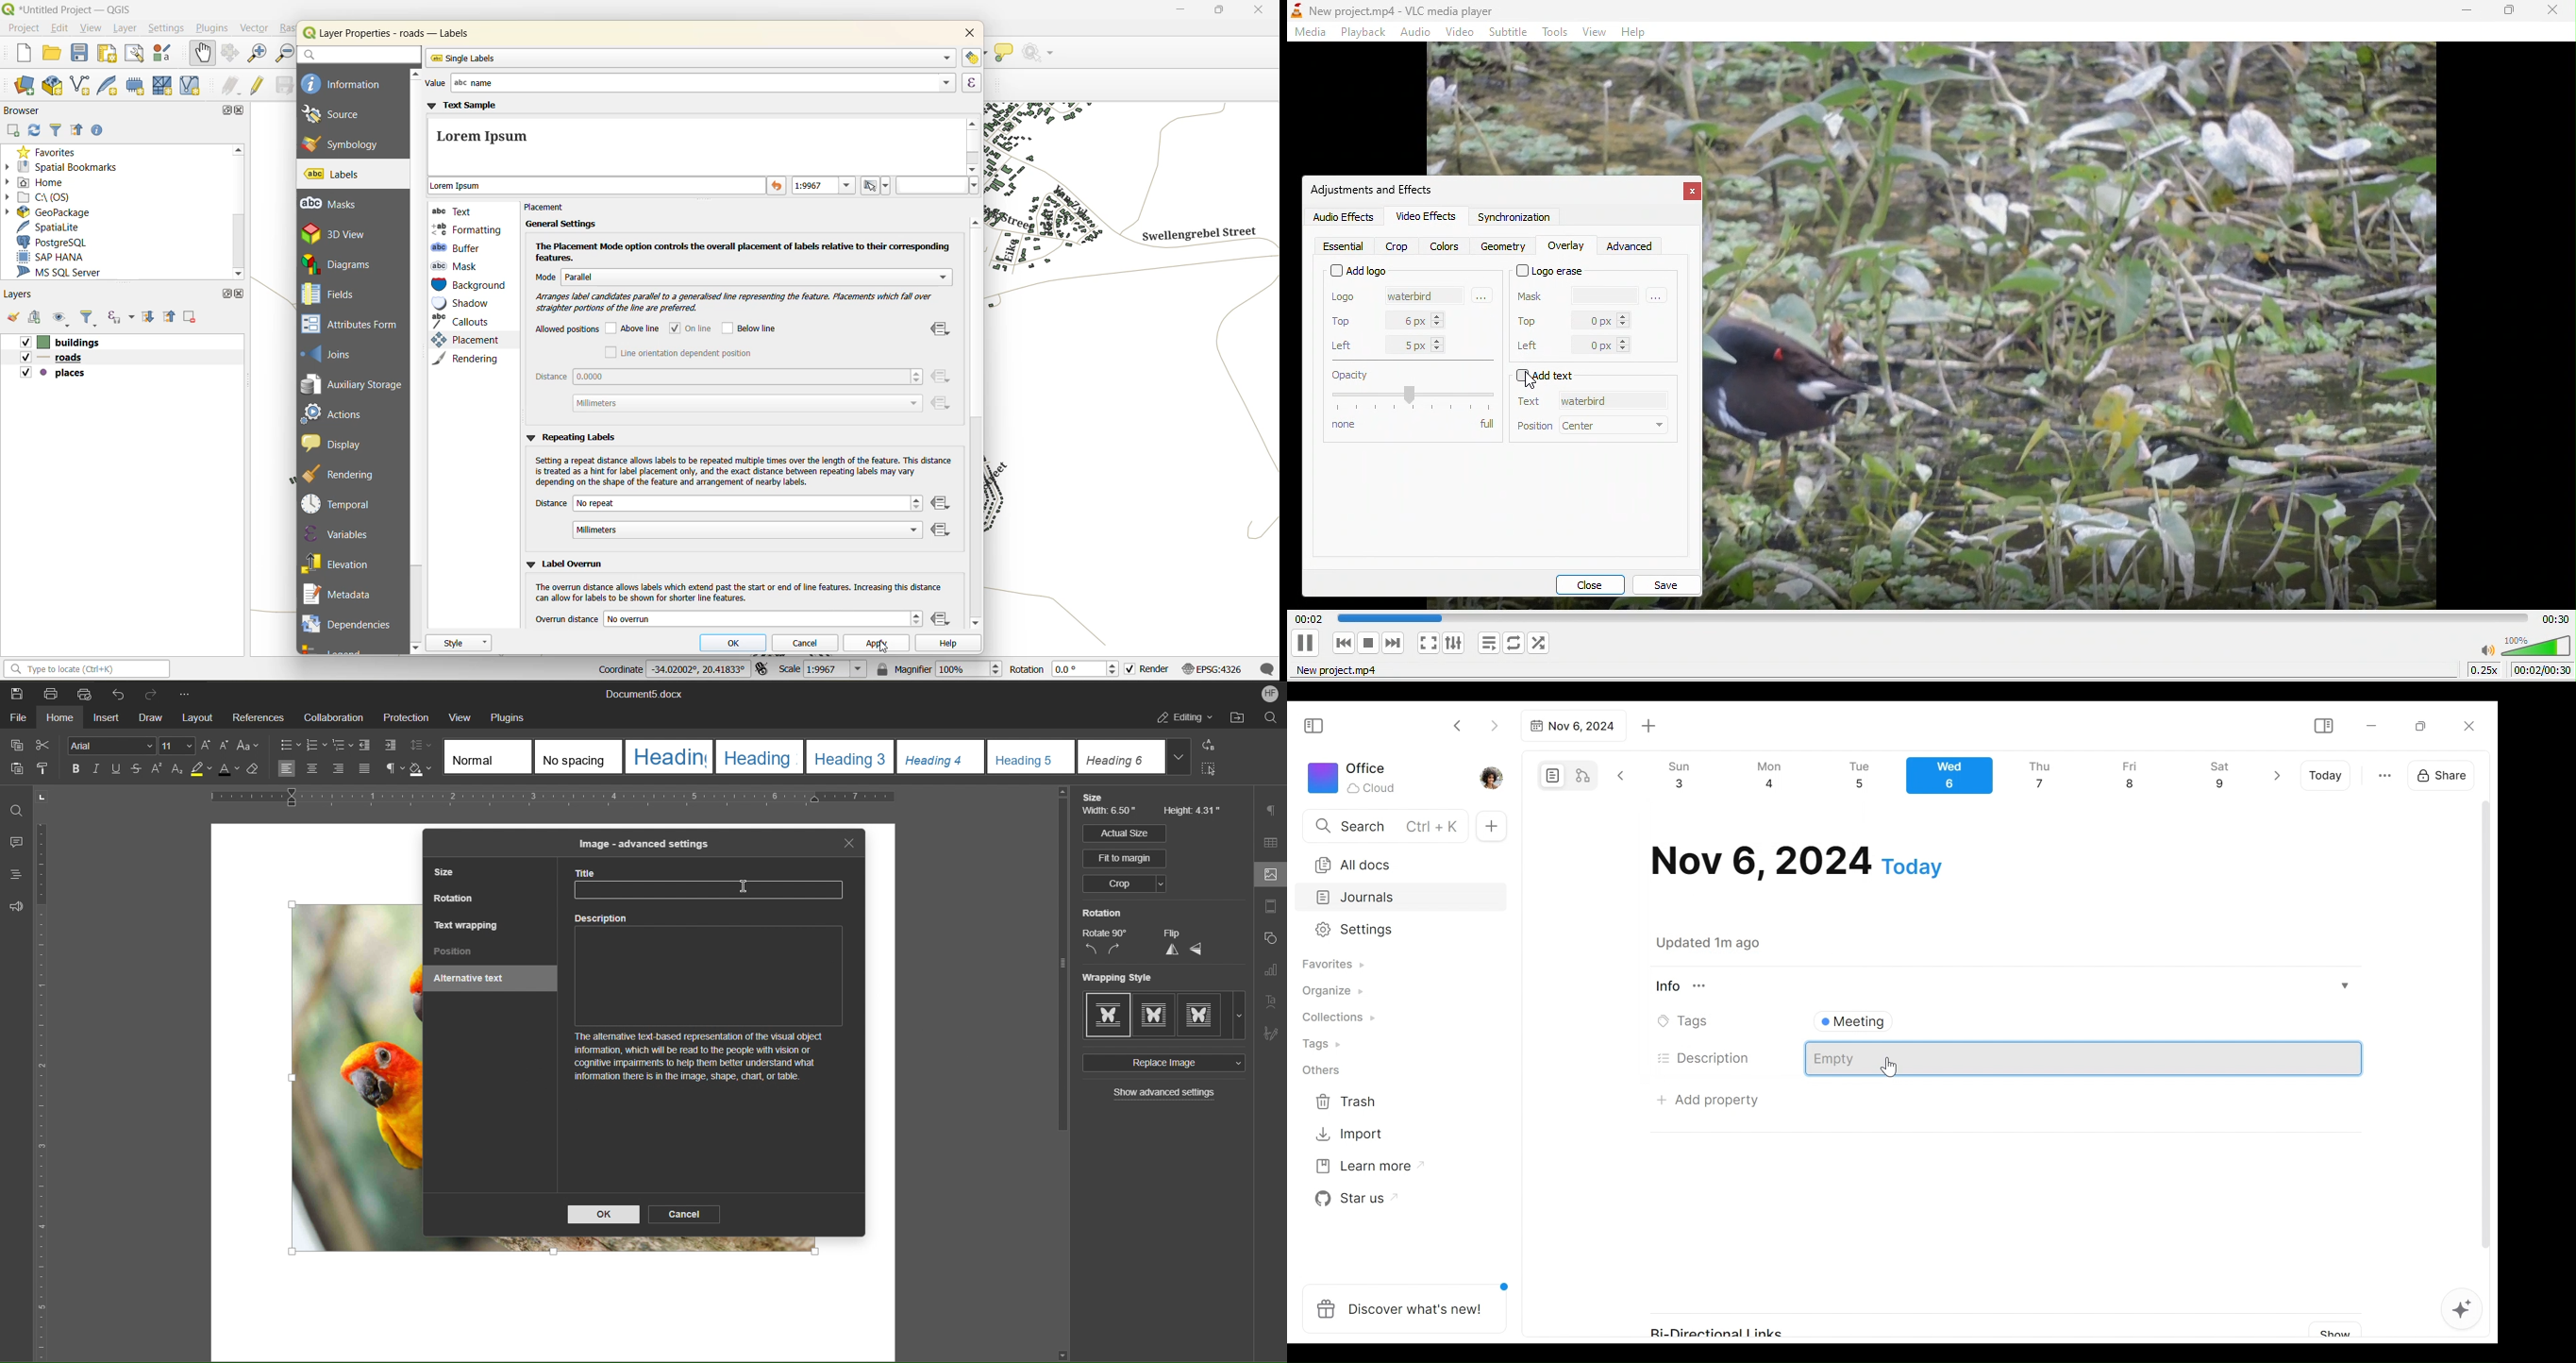 Image resolution: width=2576 pixels, height=1372 pixels. I want to click on fields, so click(329, 294).